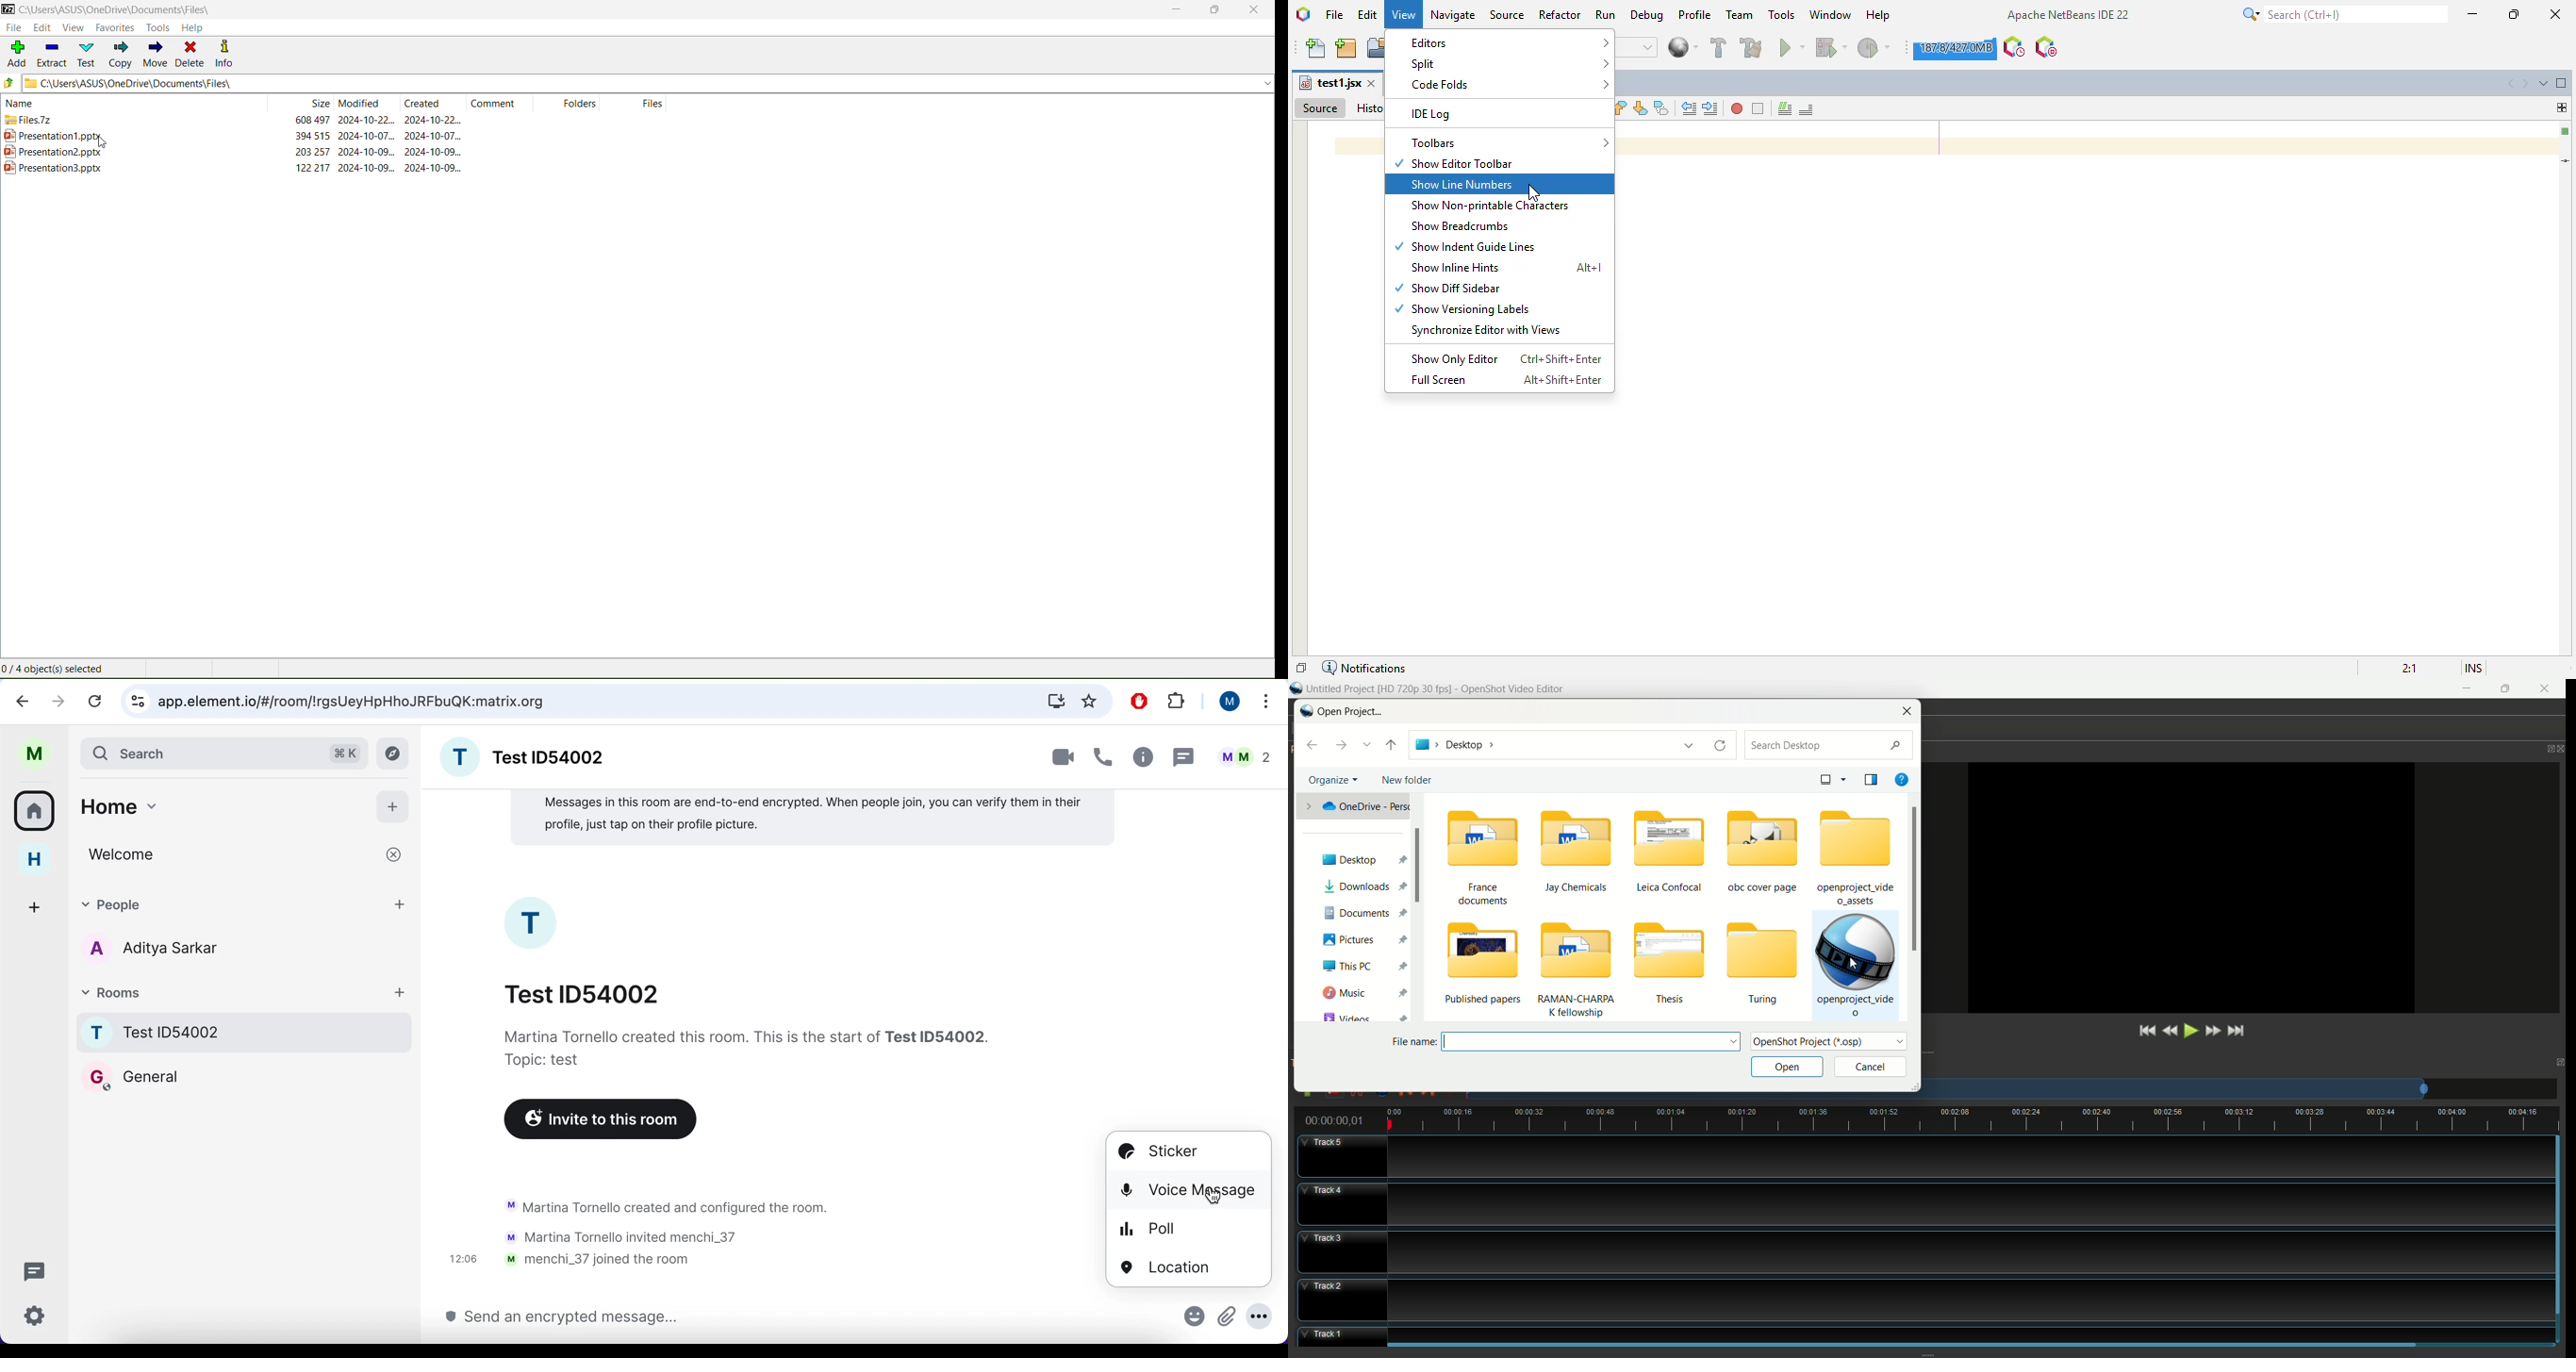 The image size is (2576, 1372). What do you see at coordinates (1669, 851) in the screenshot?
I see `Leica Confocal` at bounding box center [1669, 851].